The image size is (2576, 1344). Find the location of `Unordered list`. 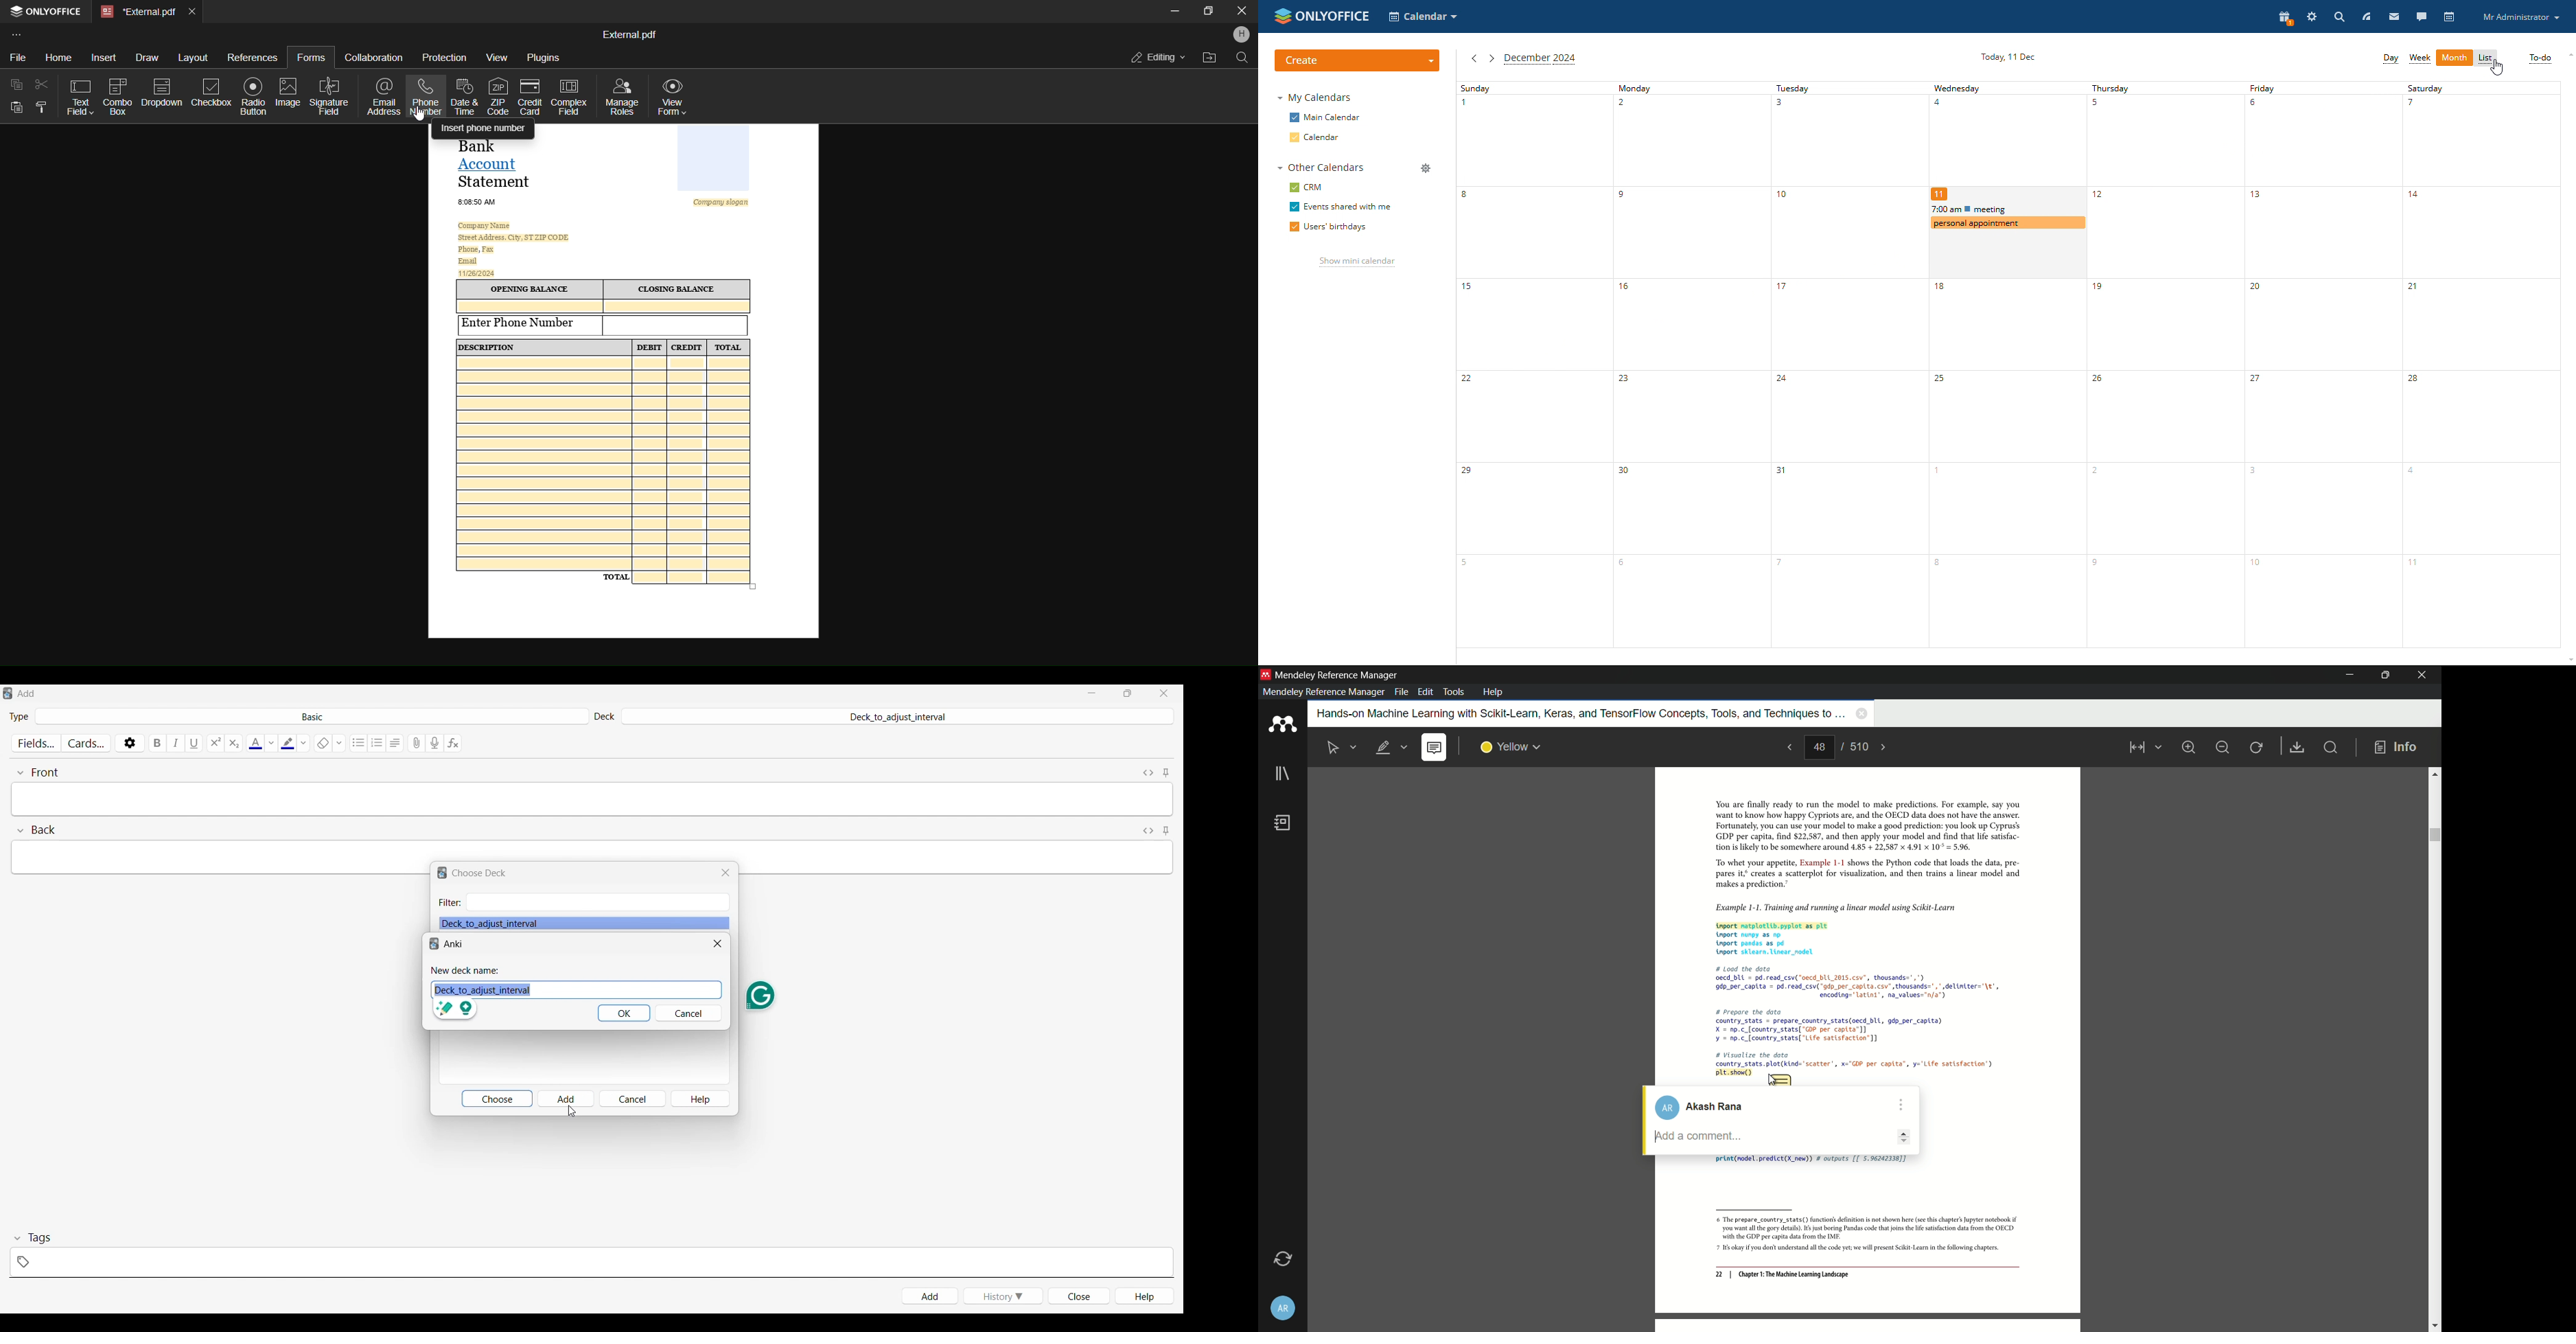

Unordered list is located at coordinates (359, 743).